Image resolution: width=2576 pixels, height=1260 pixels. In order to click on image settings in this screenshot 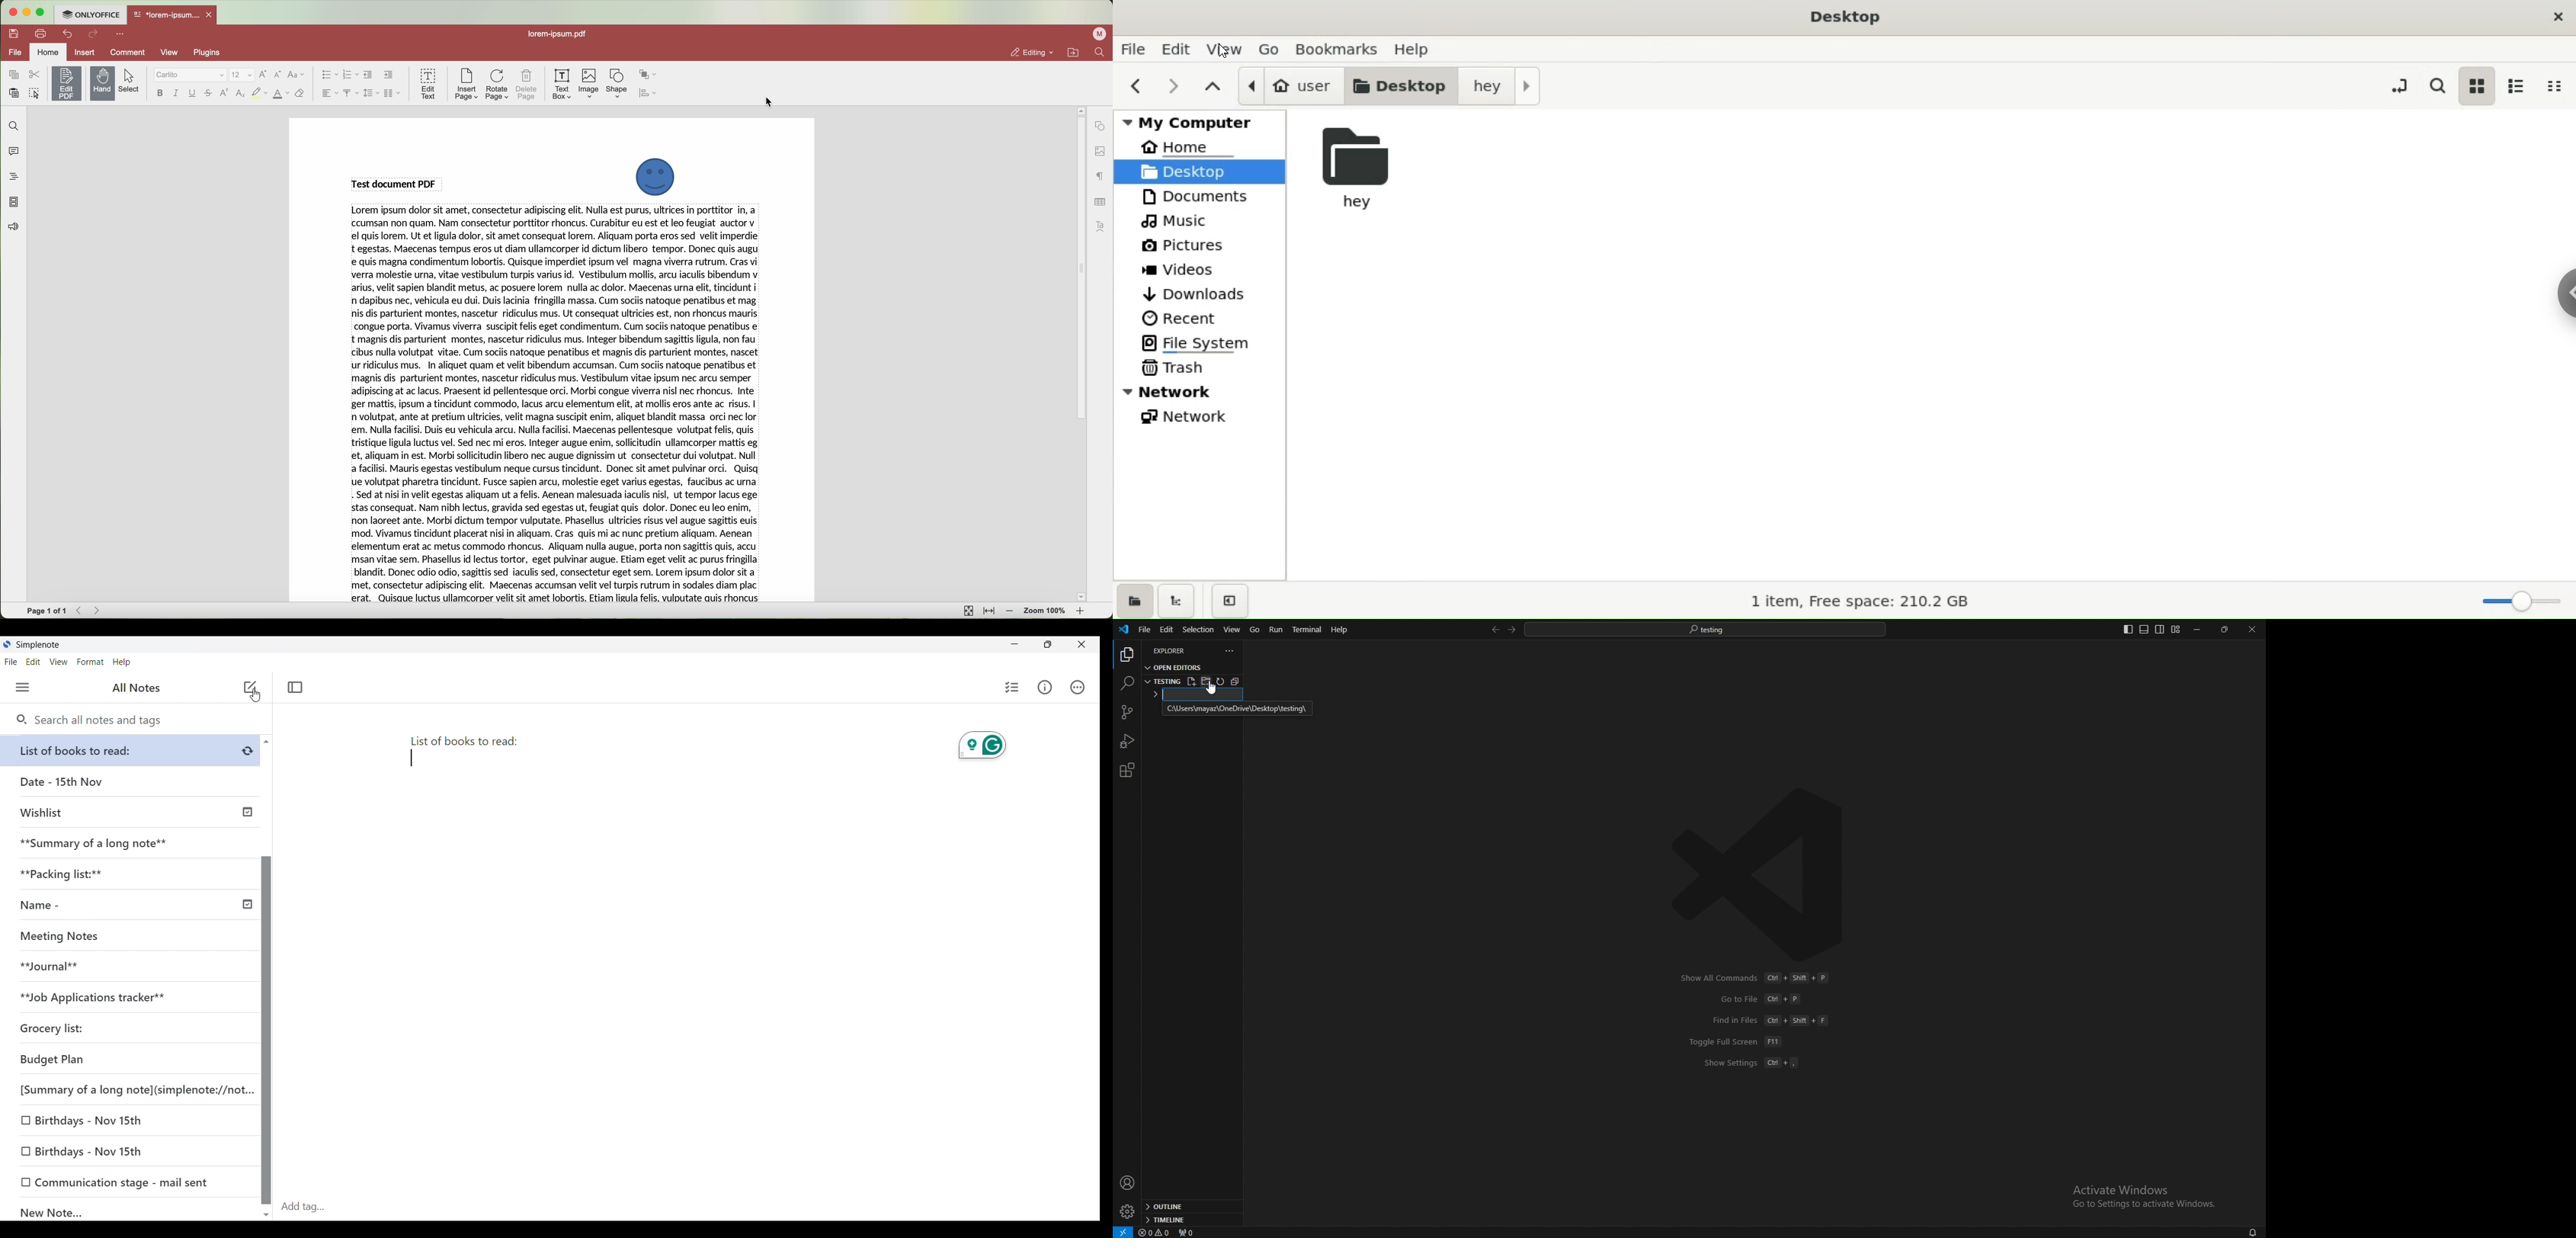, I will do `click(1100, 151)`.